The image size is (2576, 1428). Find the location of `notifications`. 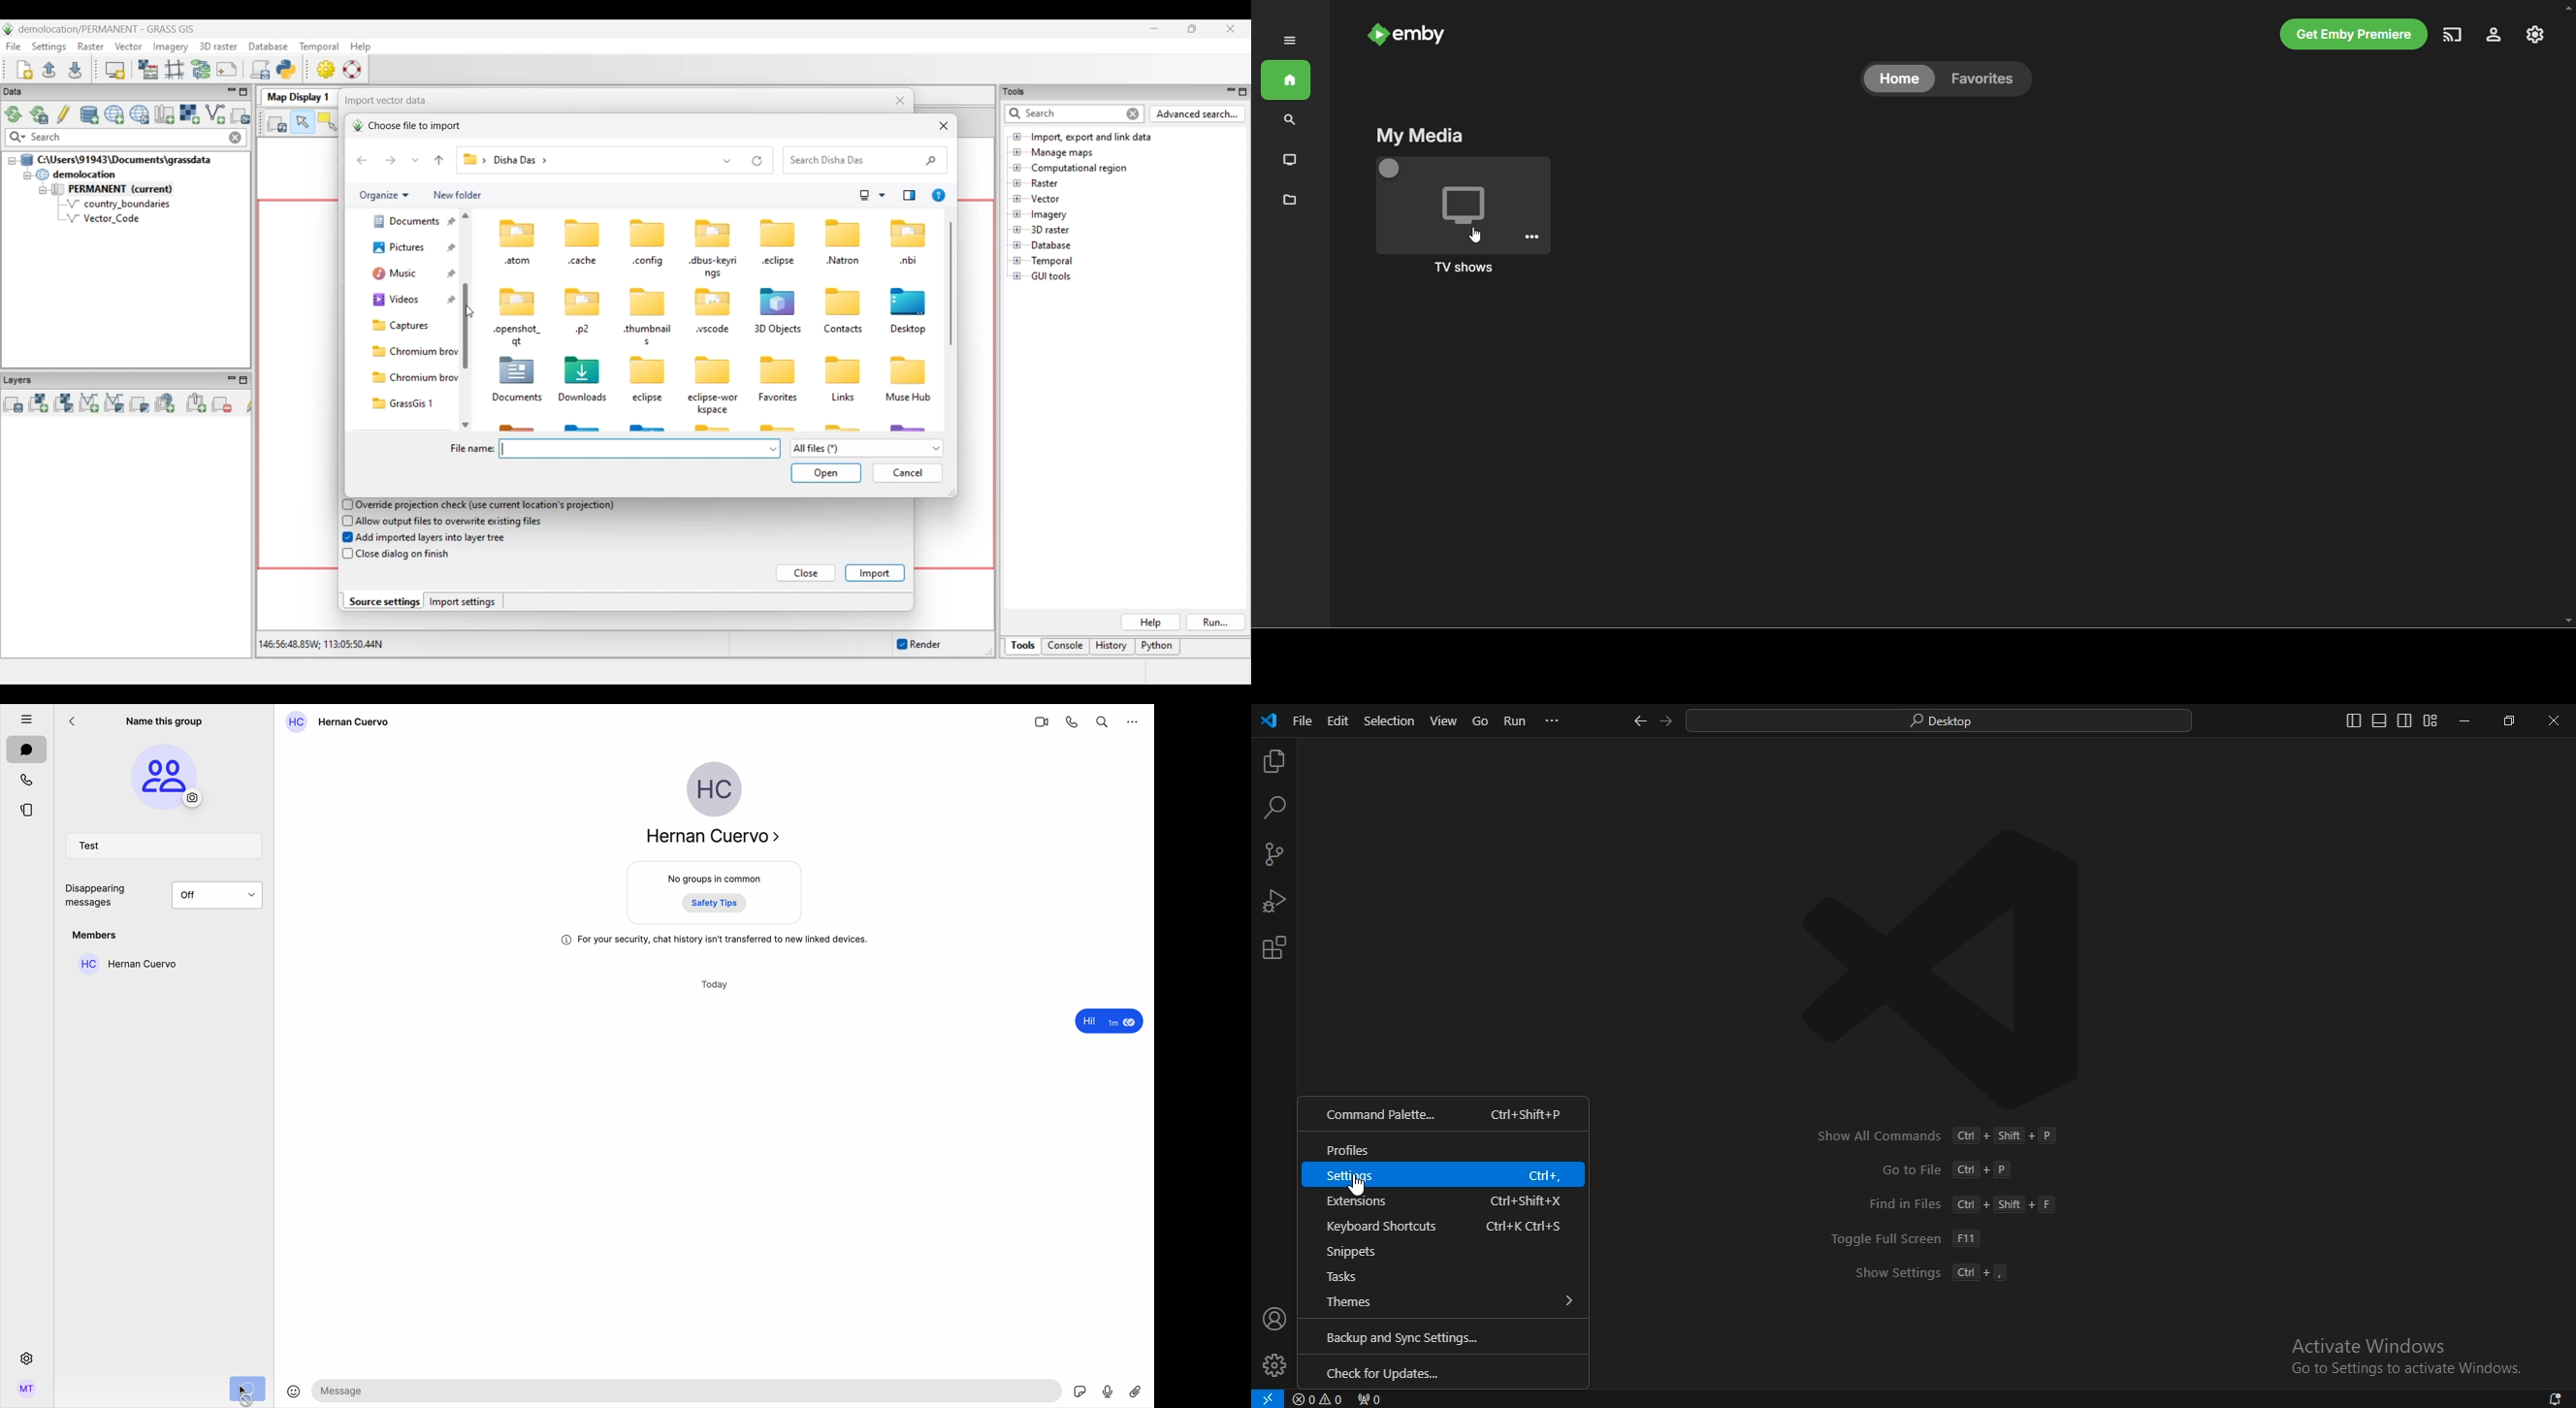

notifications is located at coordinates (2557, 1399).